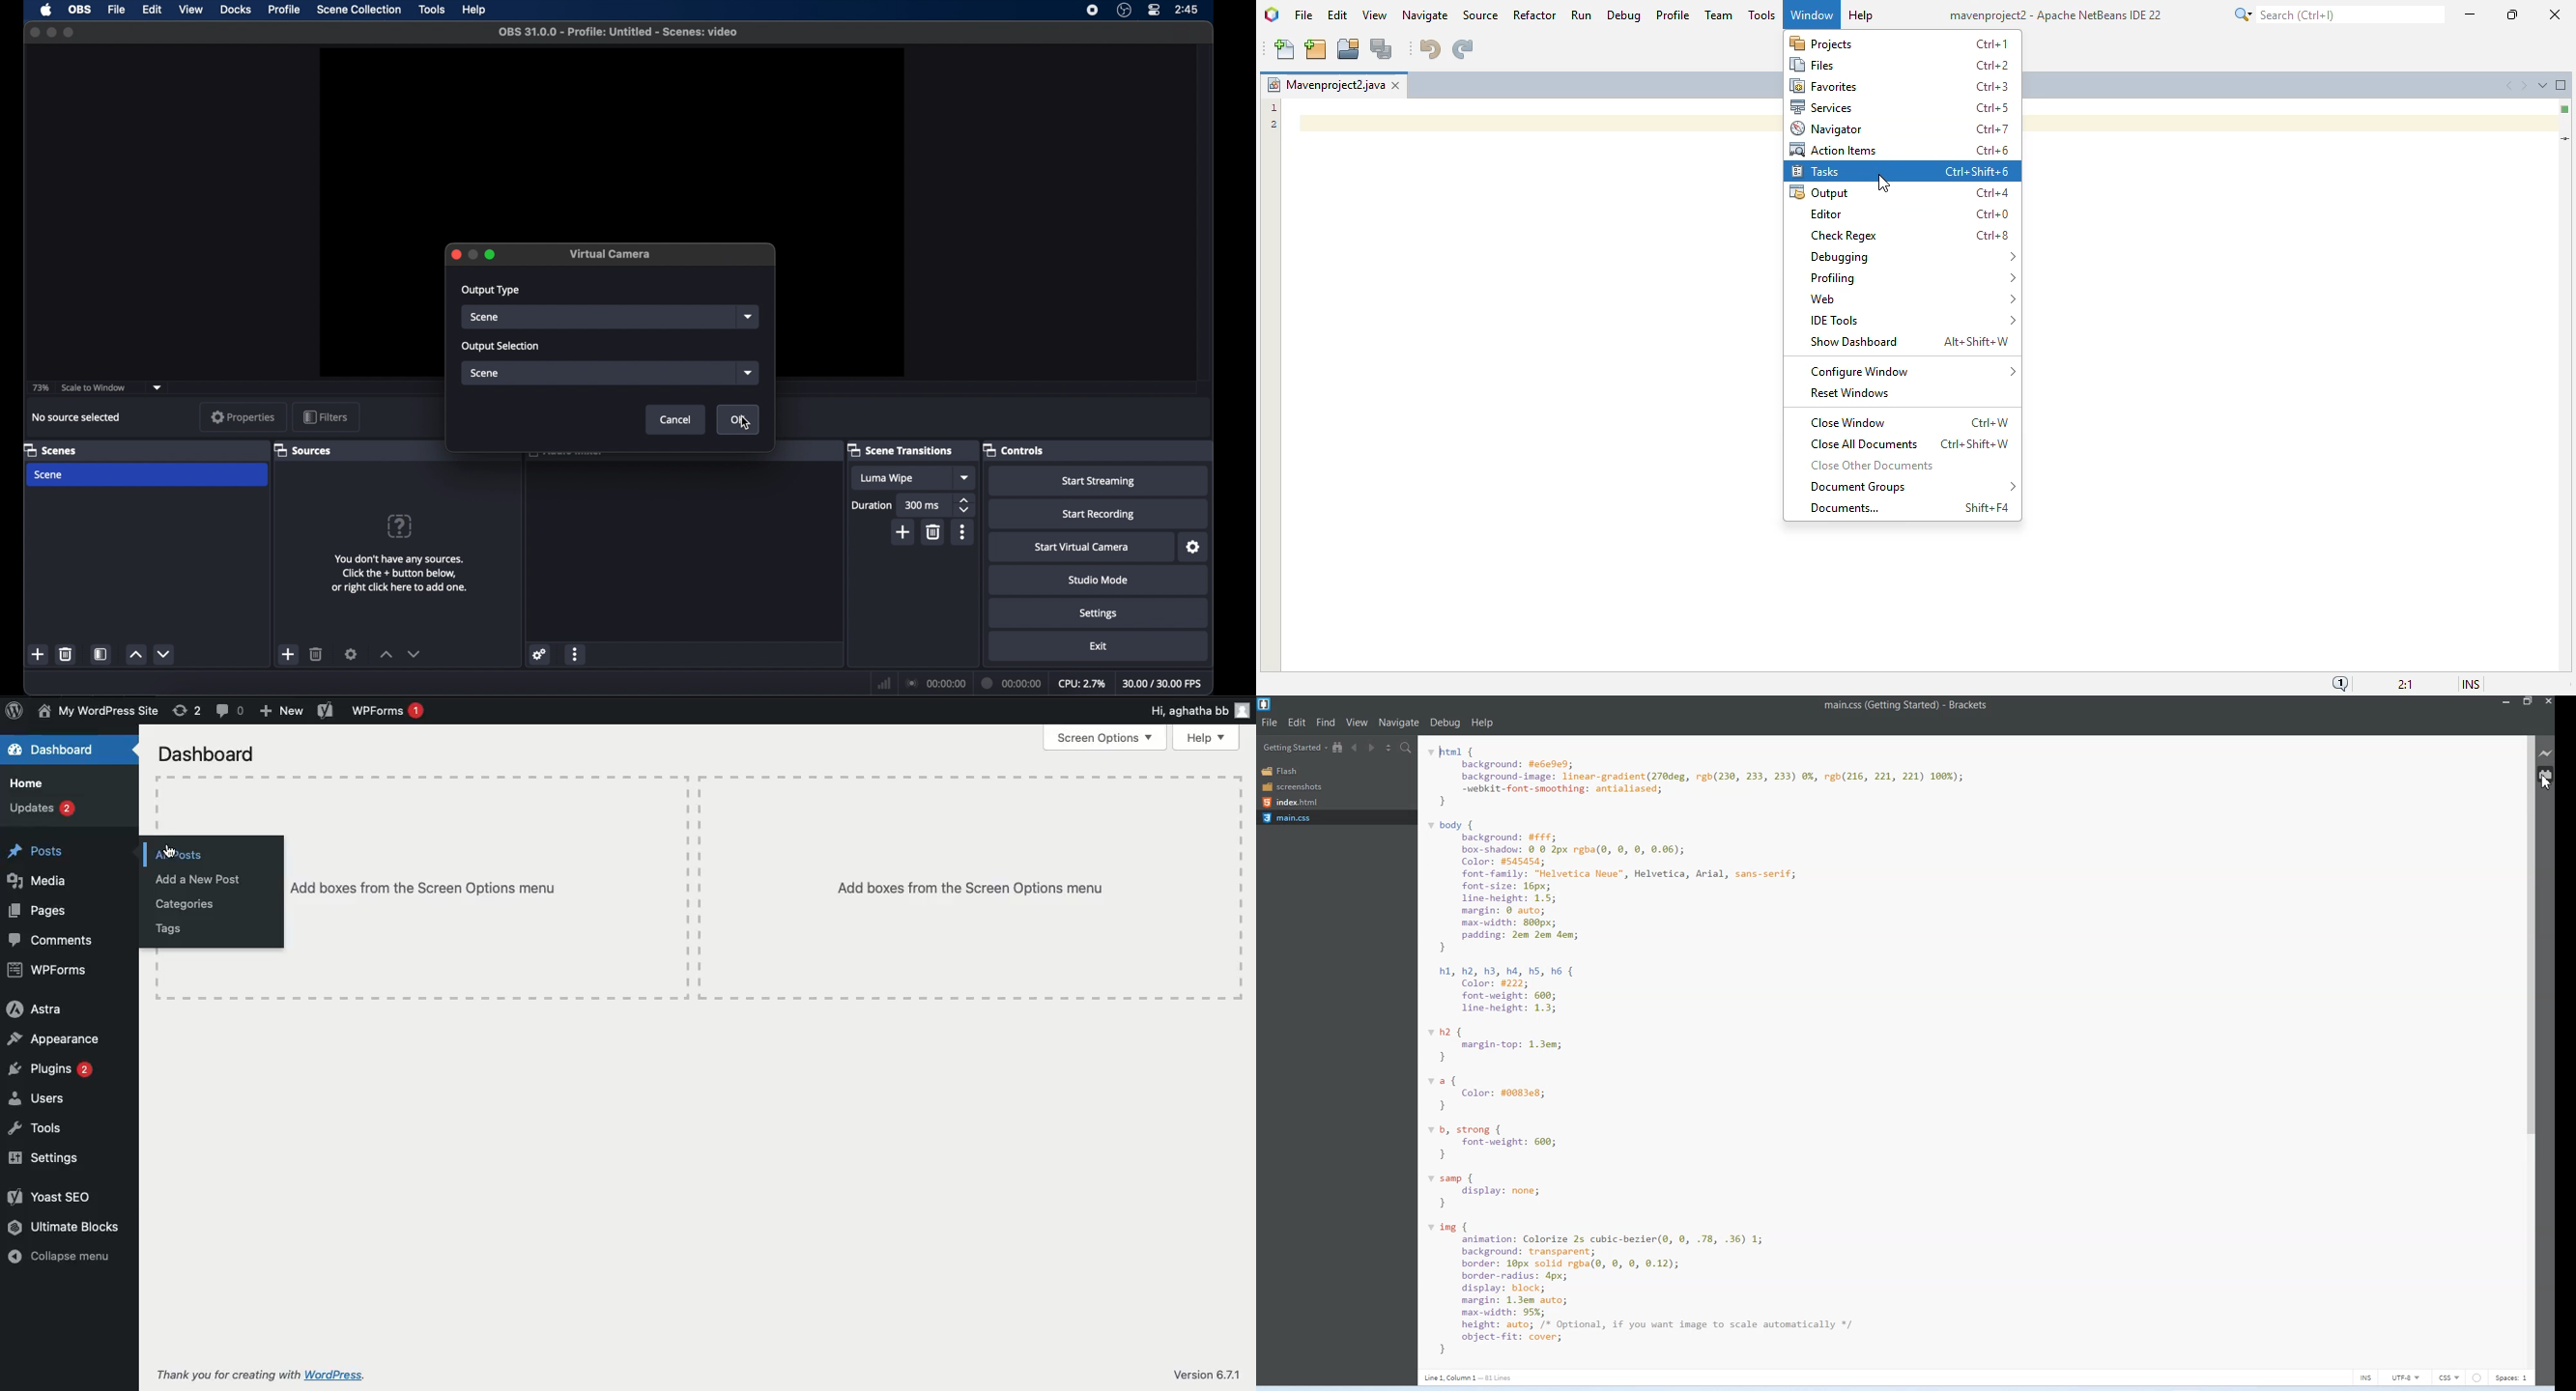  I want to click on time, so click(1187, 9).